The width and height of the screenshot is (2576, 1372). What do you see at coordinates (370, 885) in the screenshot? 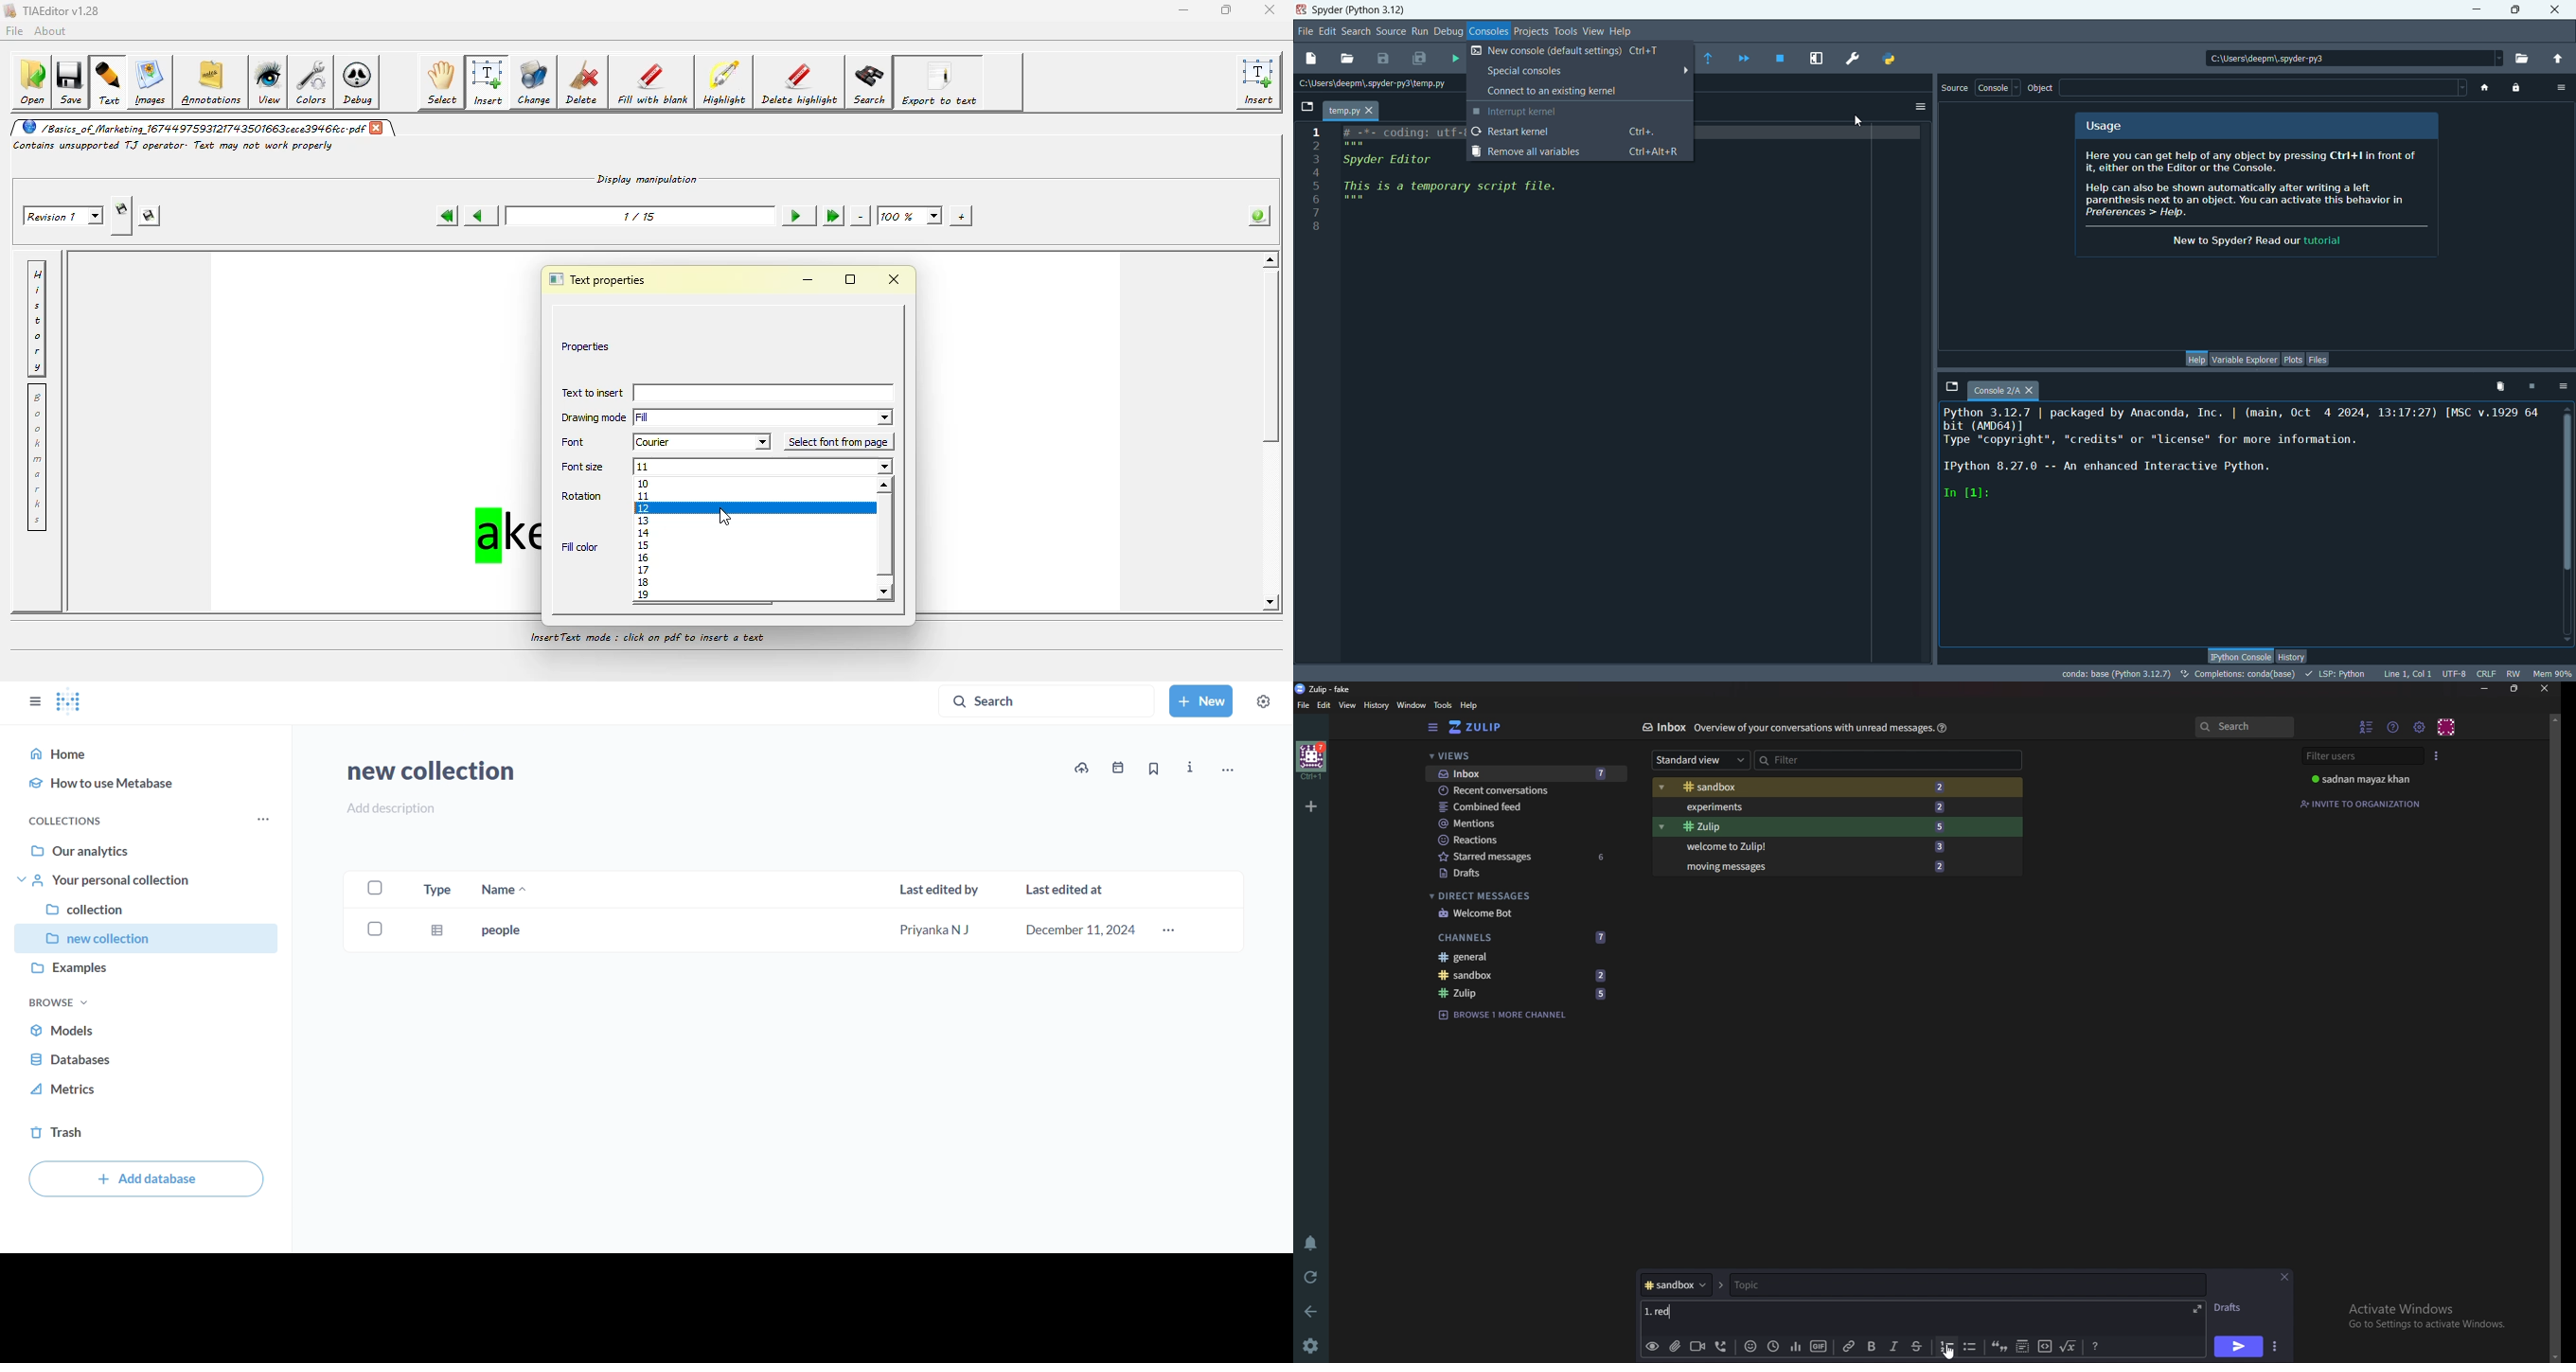
I see `checkboxes` at bounding box center [370, 885].